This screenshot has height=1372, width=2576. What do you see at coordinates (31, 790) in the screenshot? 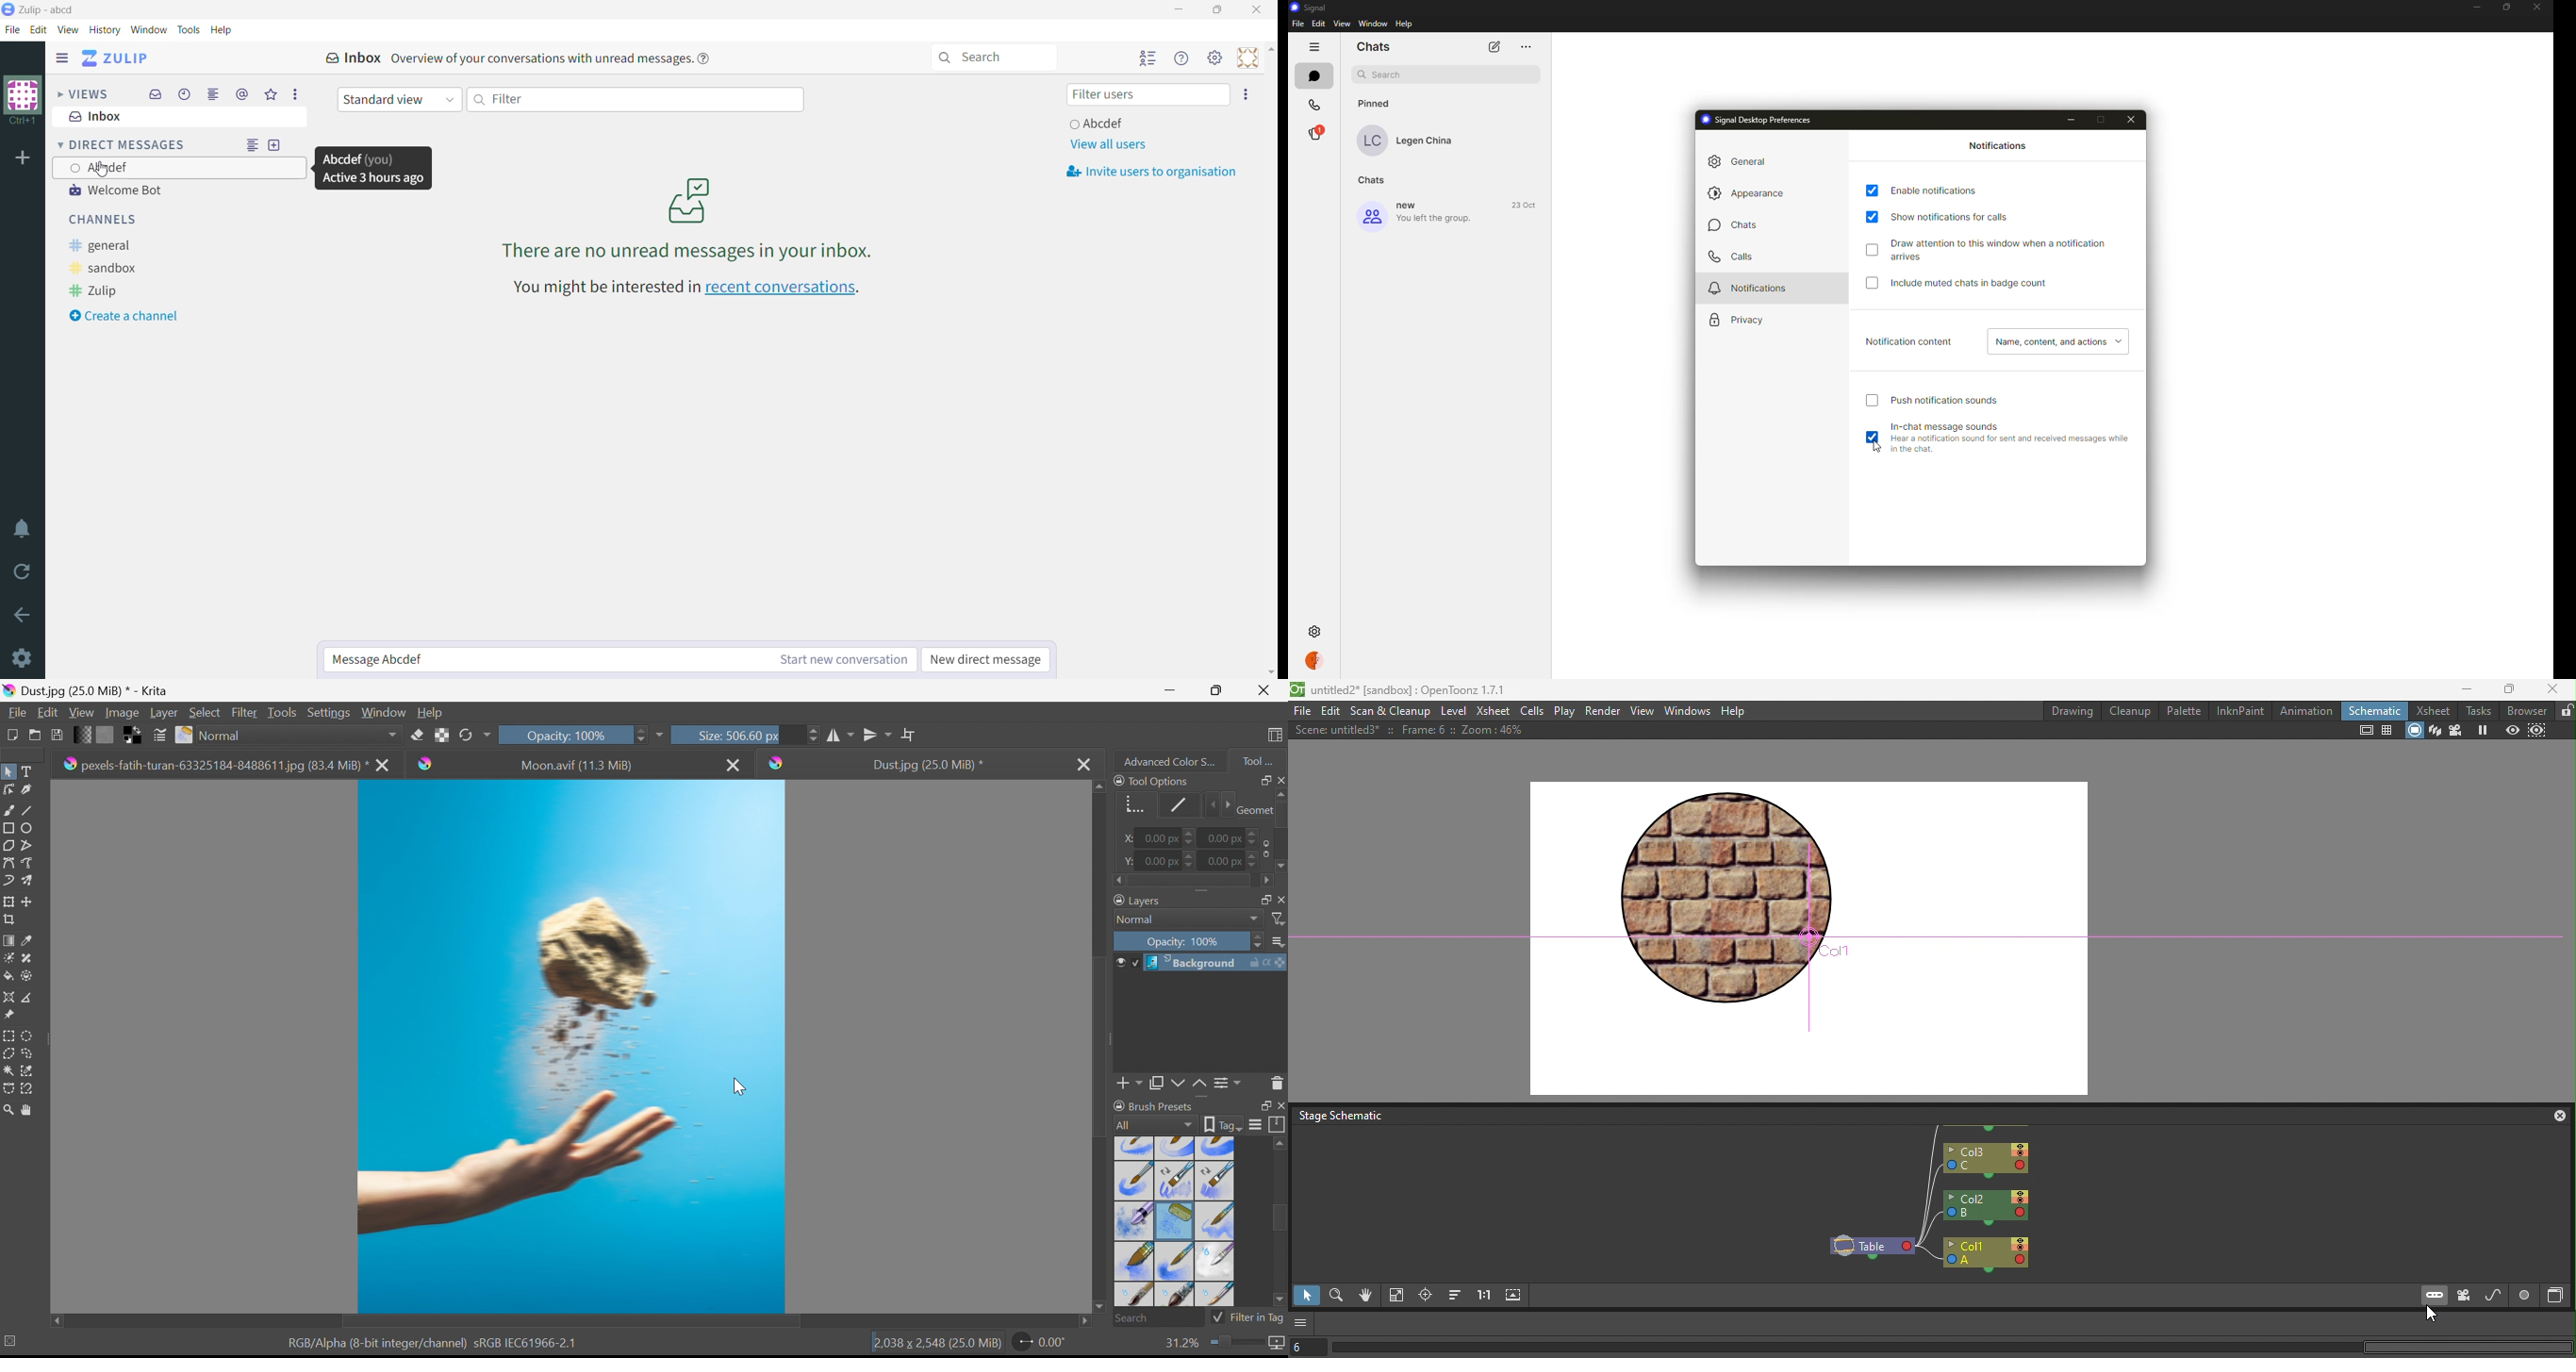
I see `Calligraphy` at bounding box center [31, 790].